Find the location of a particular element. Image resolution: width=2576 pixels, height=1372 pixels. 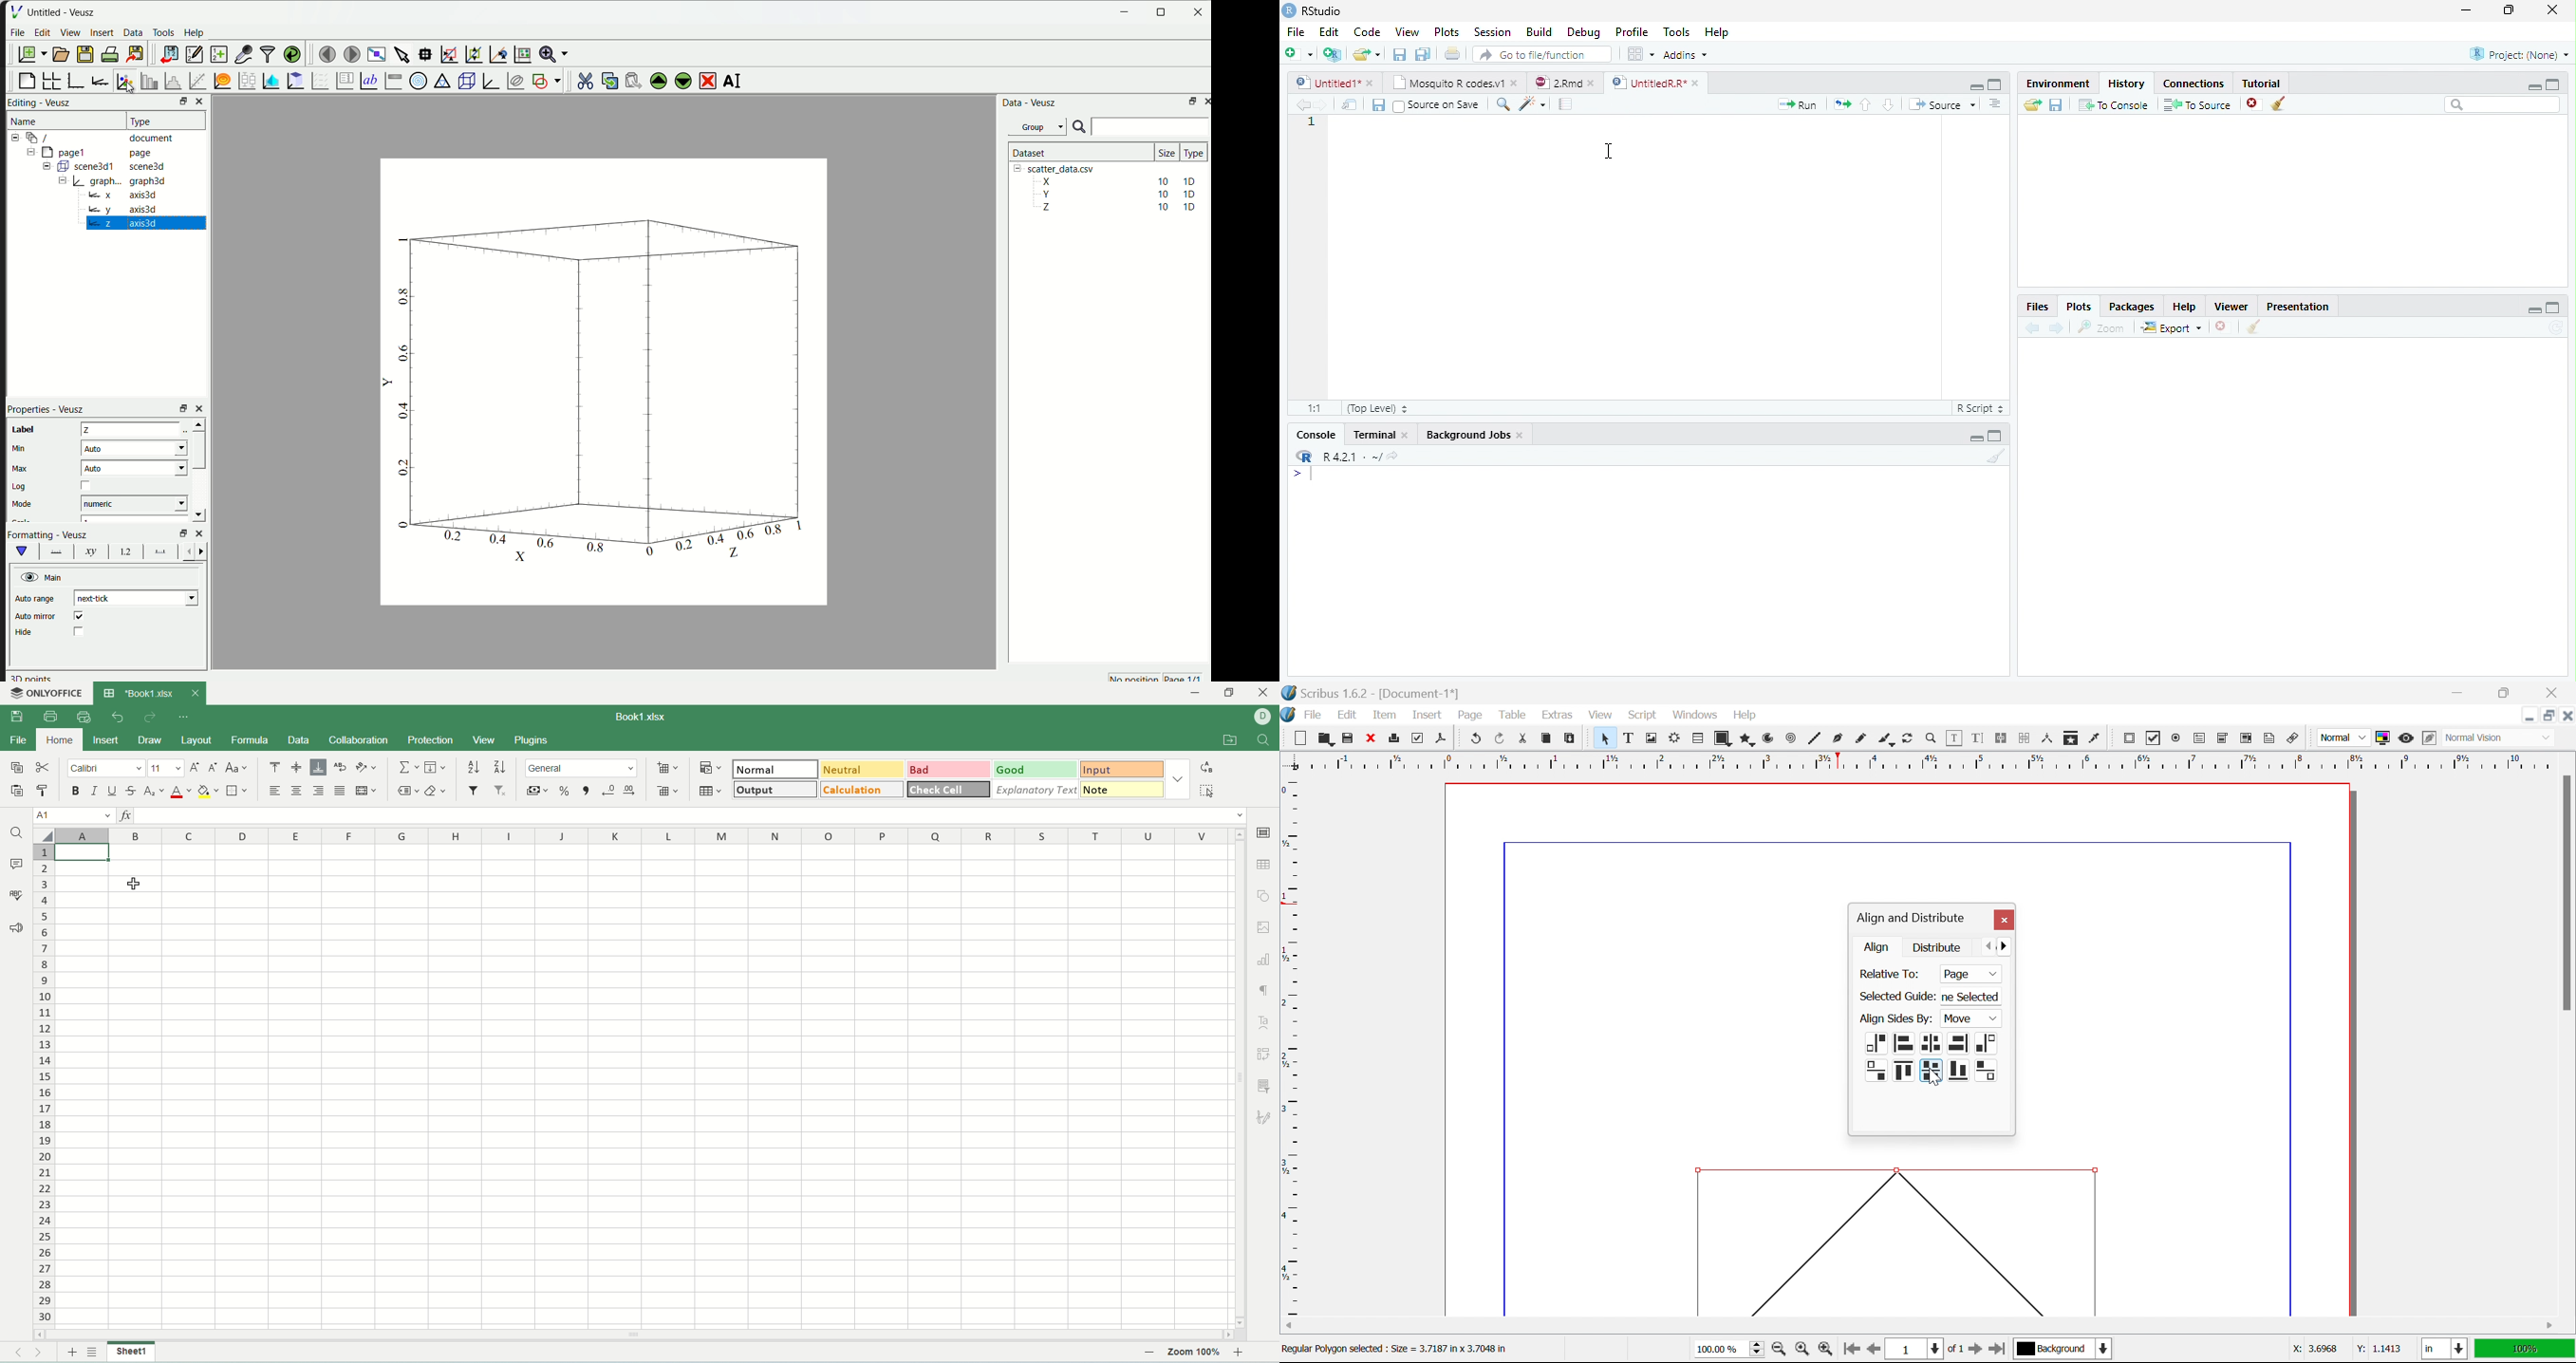

Distribute is located at coordinates (1938, 946).